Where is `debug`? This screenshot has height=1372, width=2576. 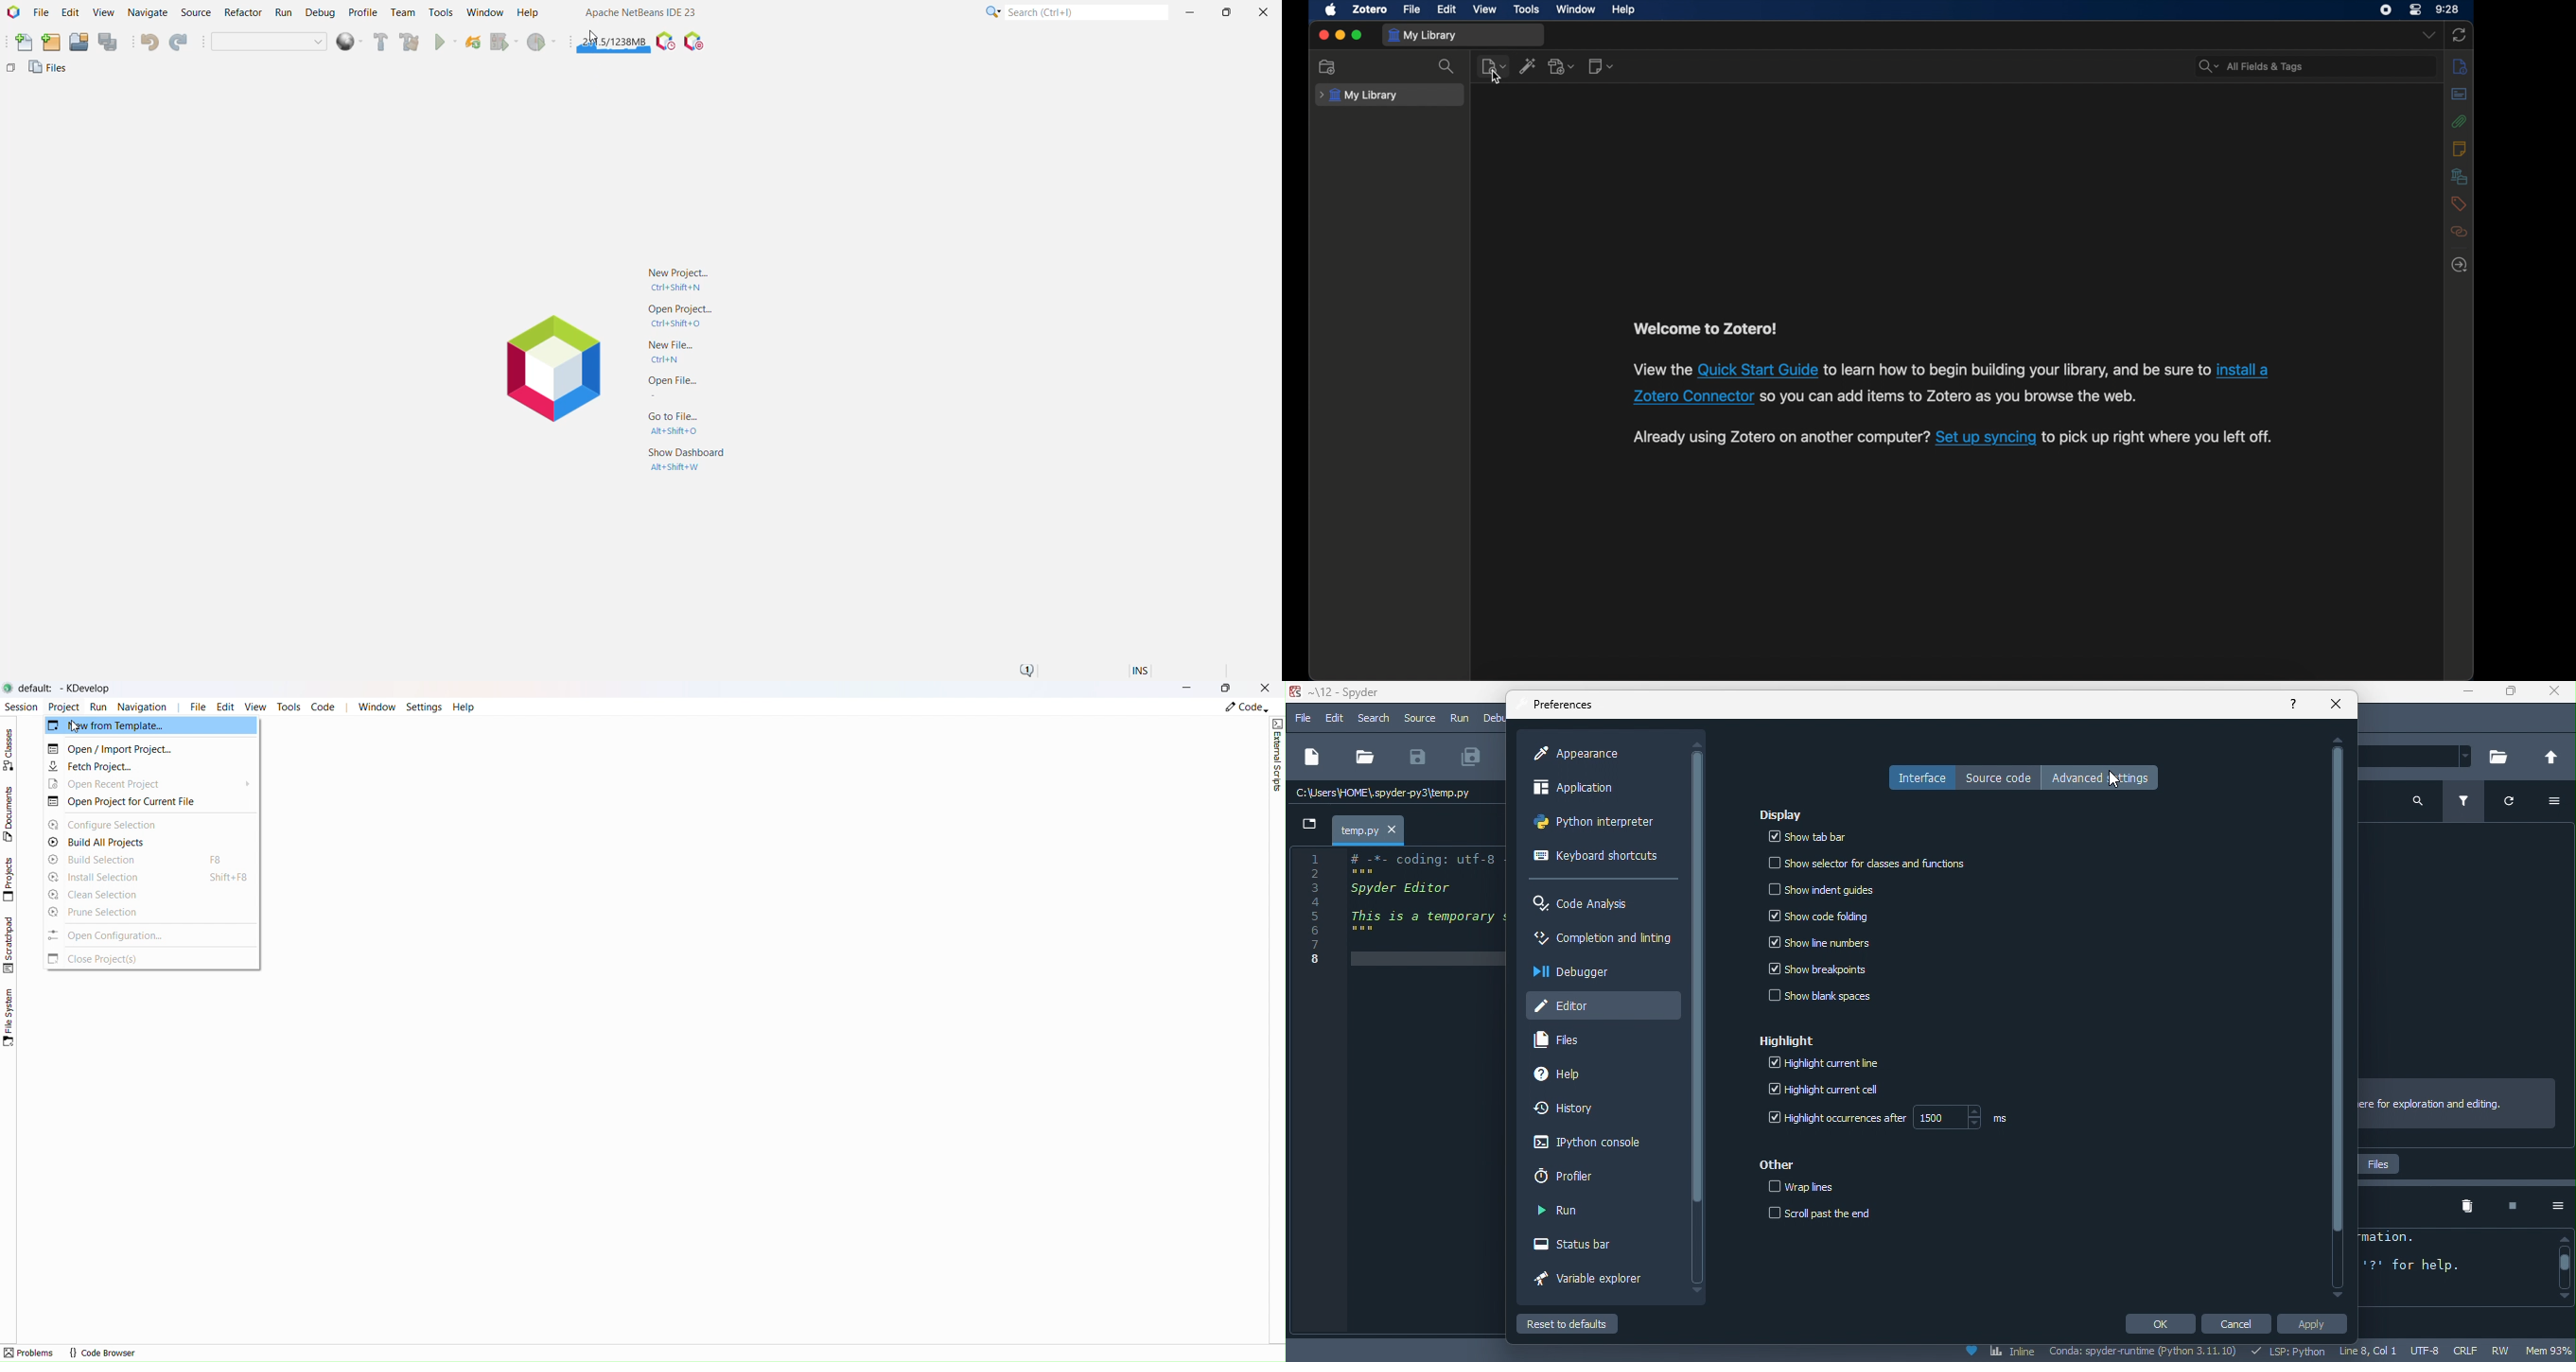 debug is located at coordinates (1494, 717).